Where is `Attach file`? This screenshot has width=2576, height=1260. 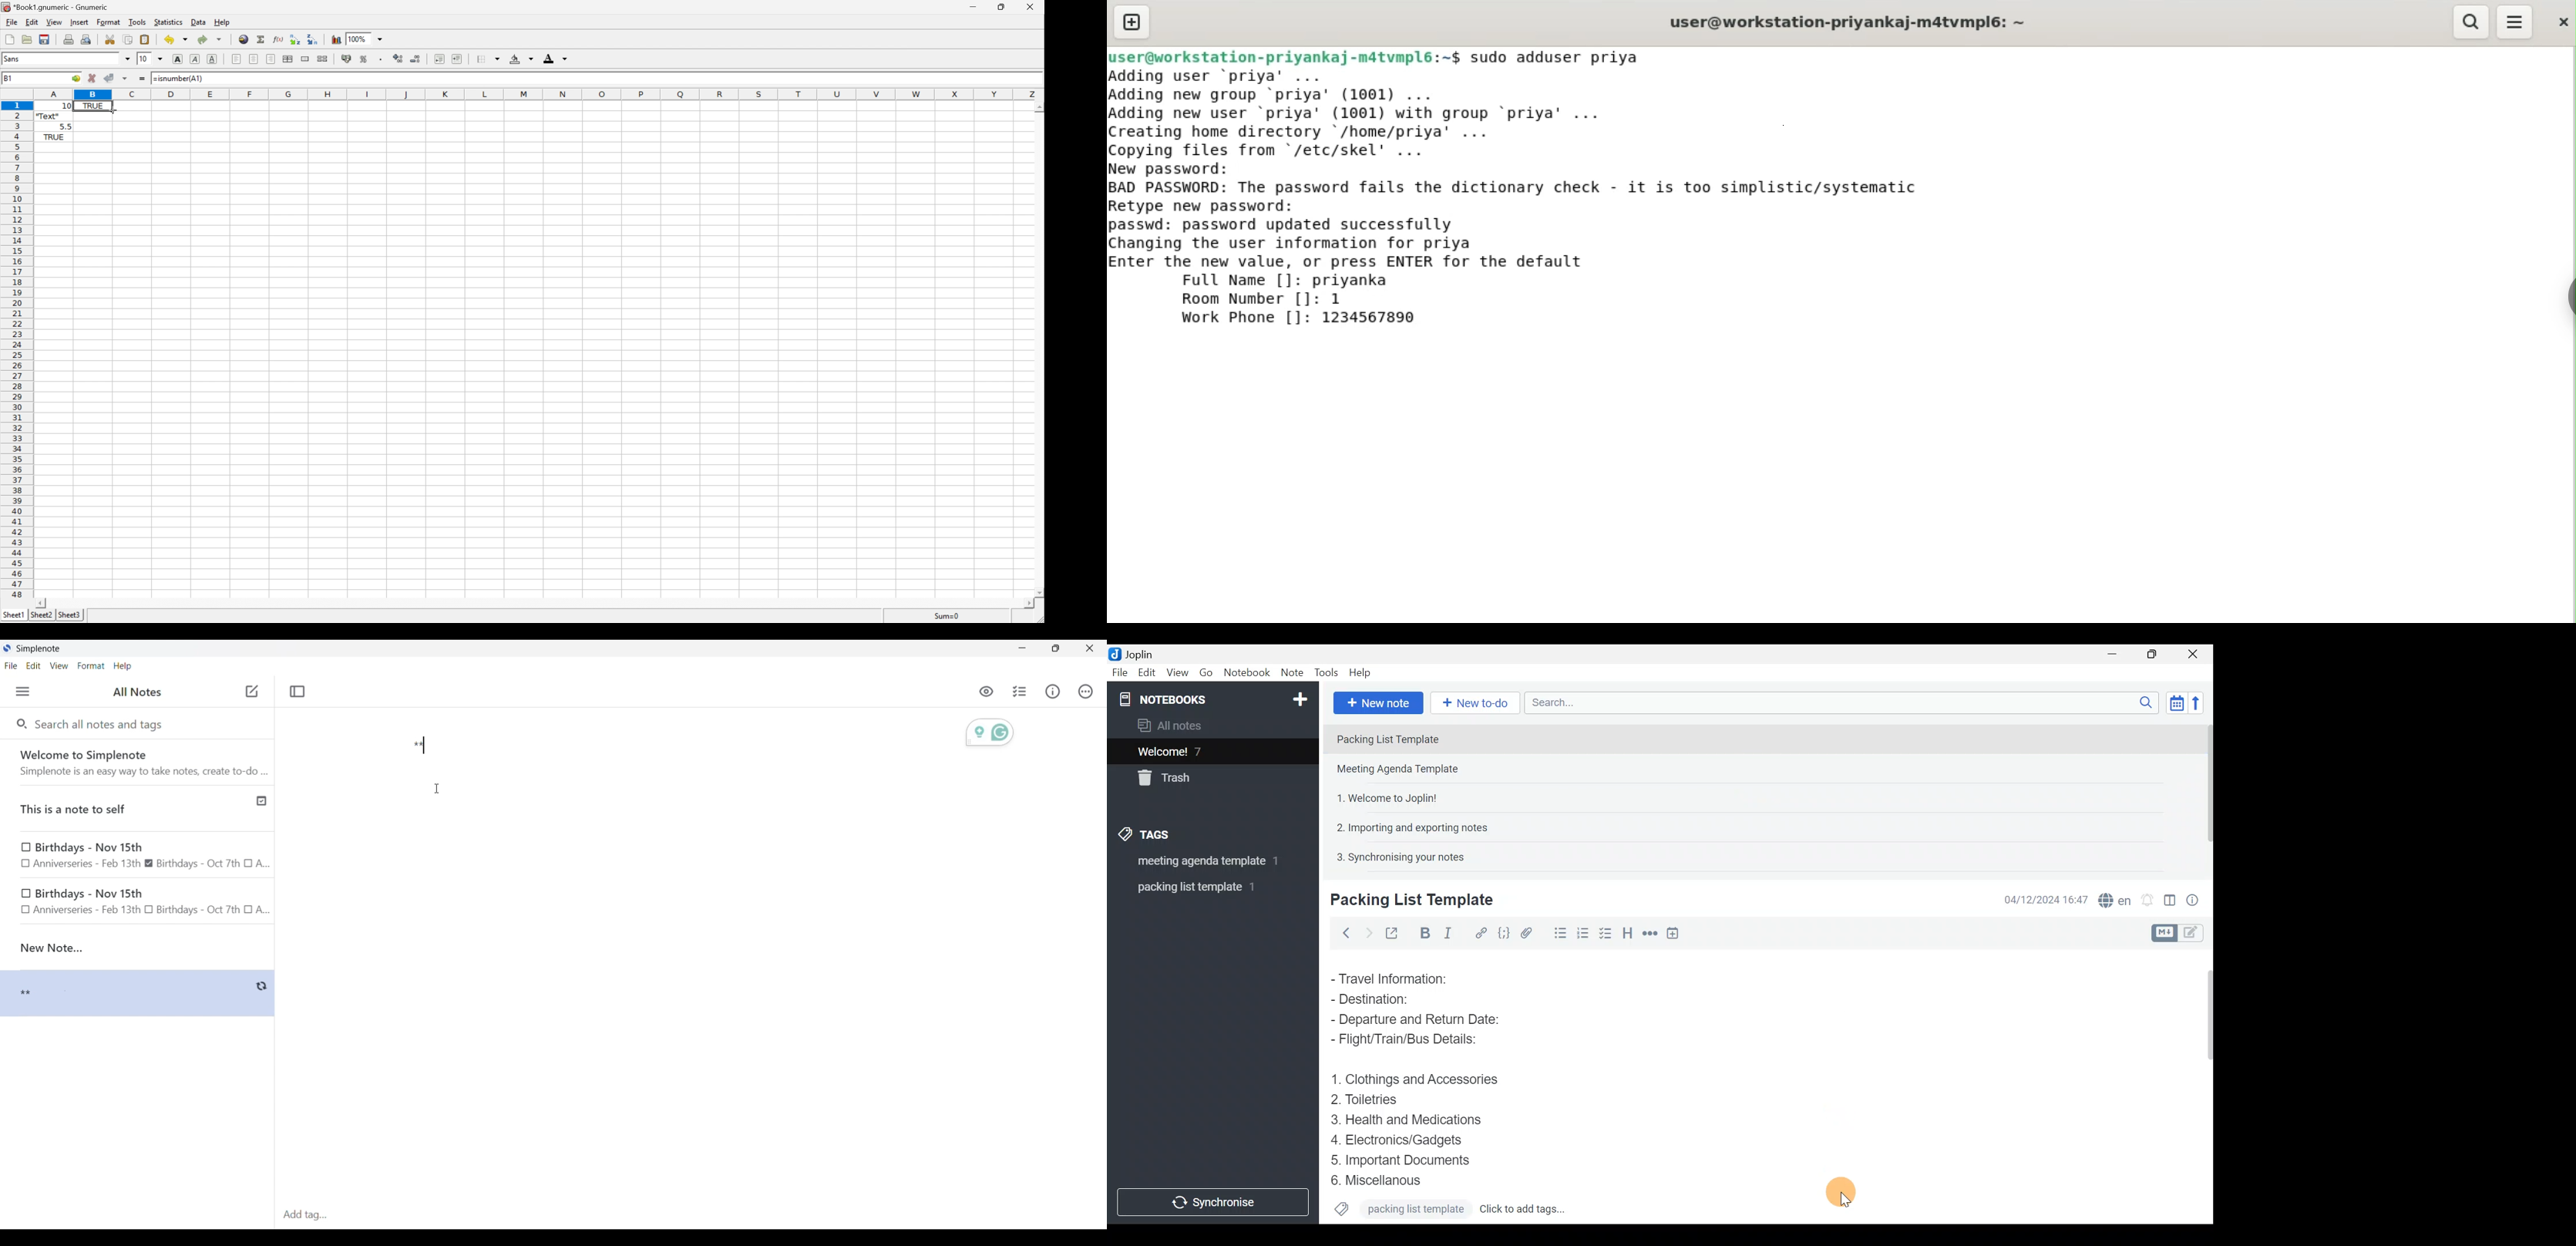 Attach file is located at coordinates (1527, 932).